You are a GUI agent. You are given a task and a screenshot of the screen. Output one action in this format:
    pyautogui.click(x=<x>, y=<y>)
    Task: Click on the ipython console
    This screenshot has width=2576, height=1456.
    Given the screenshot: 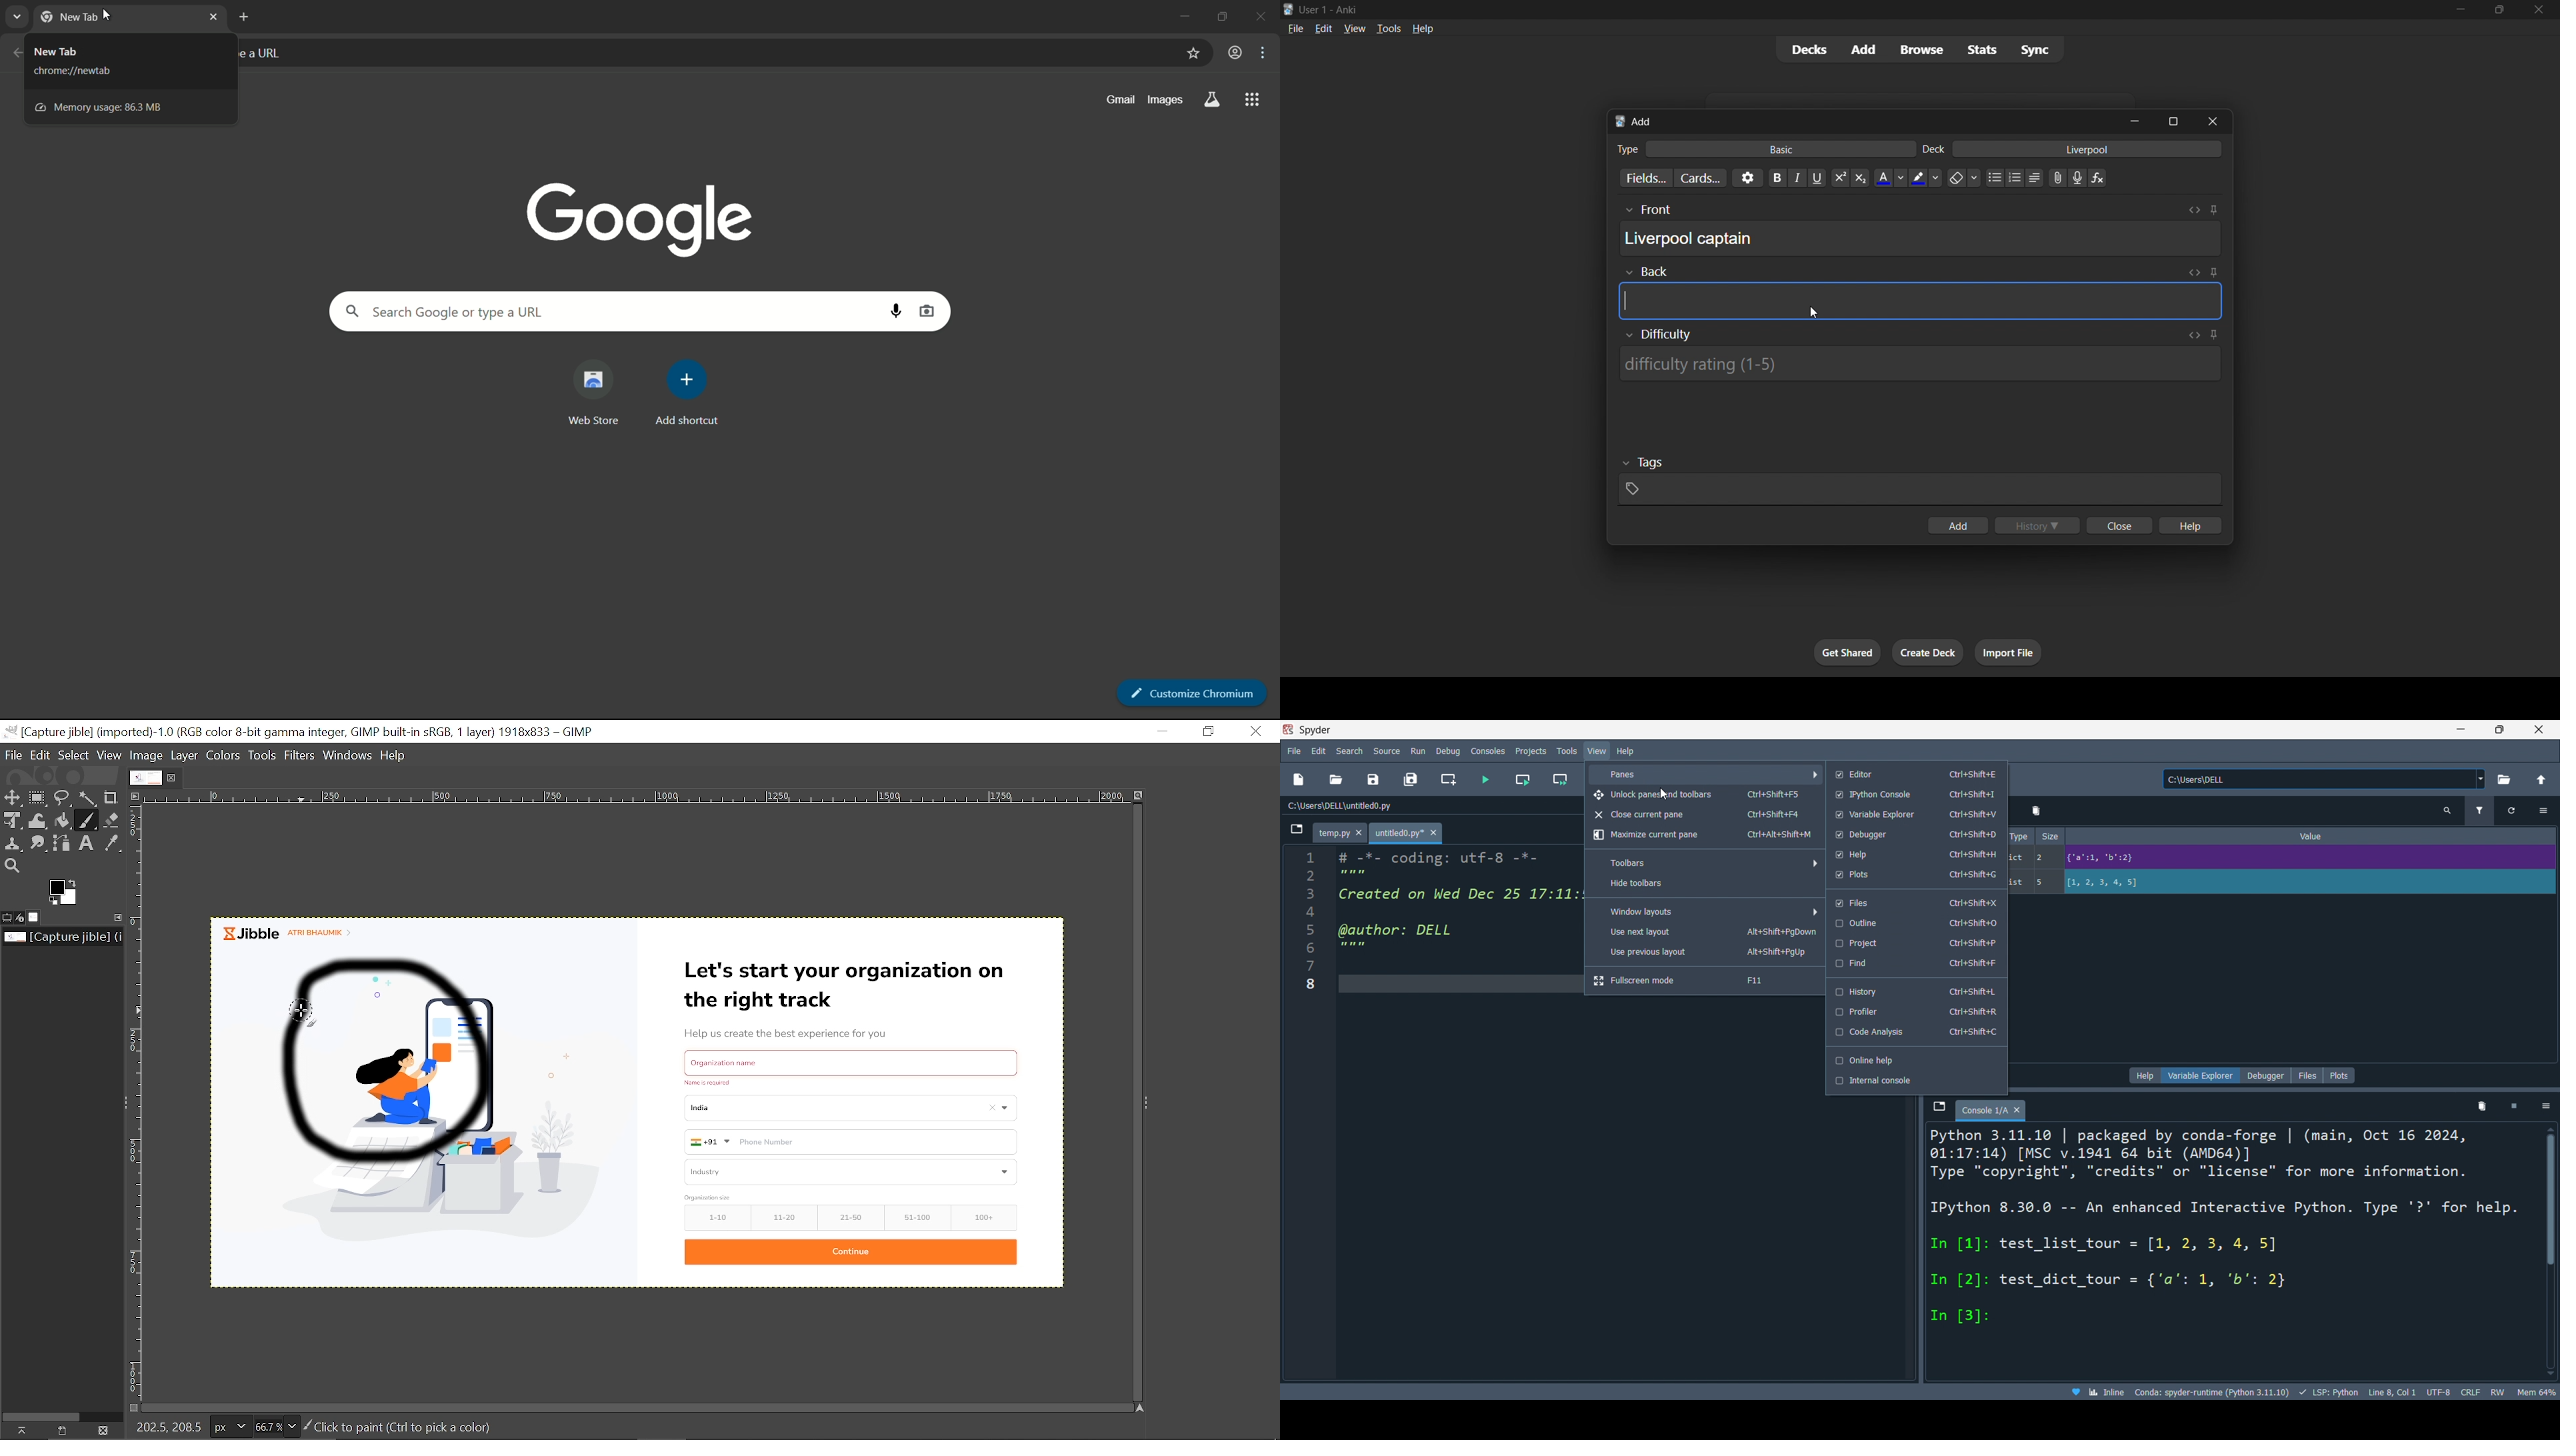 What is the action you would take?
    pyautogui.click(x=1915, y=795)
    